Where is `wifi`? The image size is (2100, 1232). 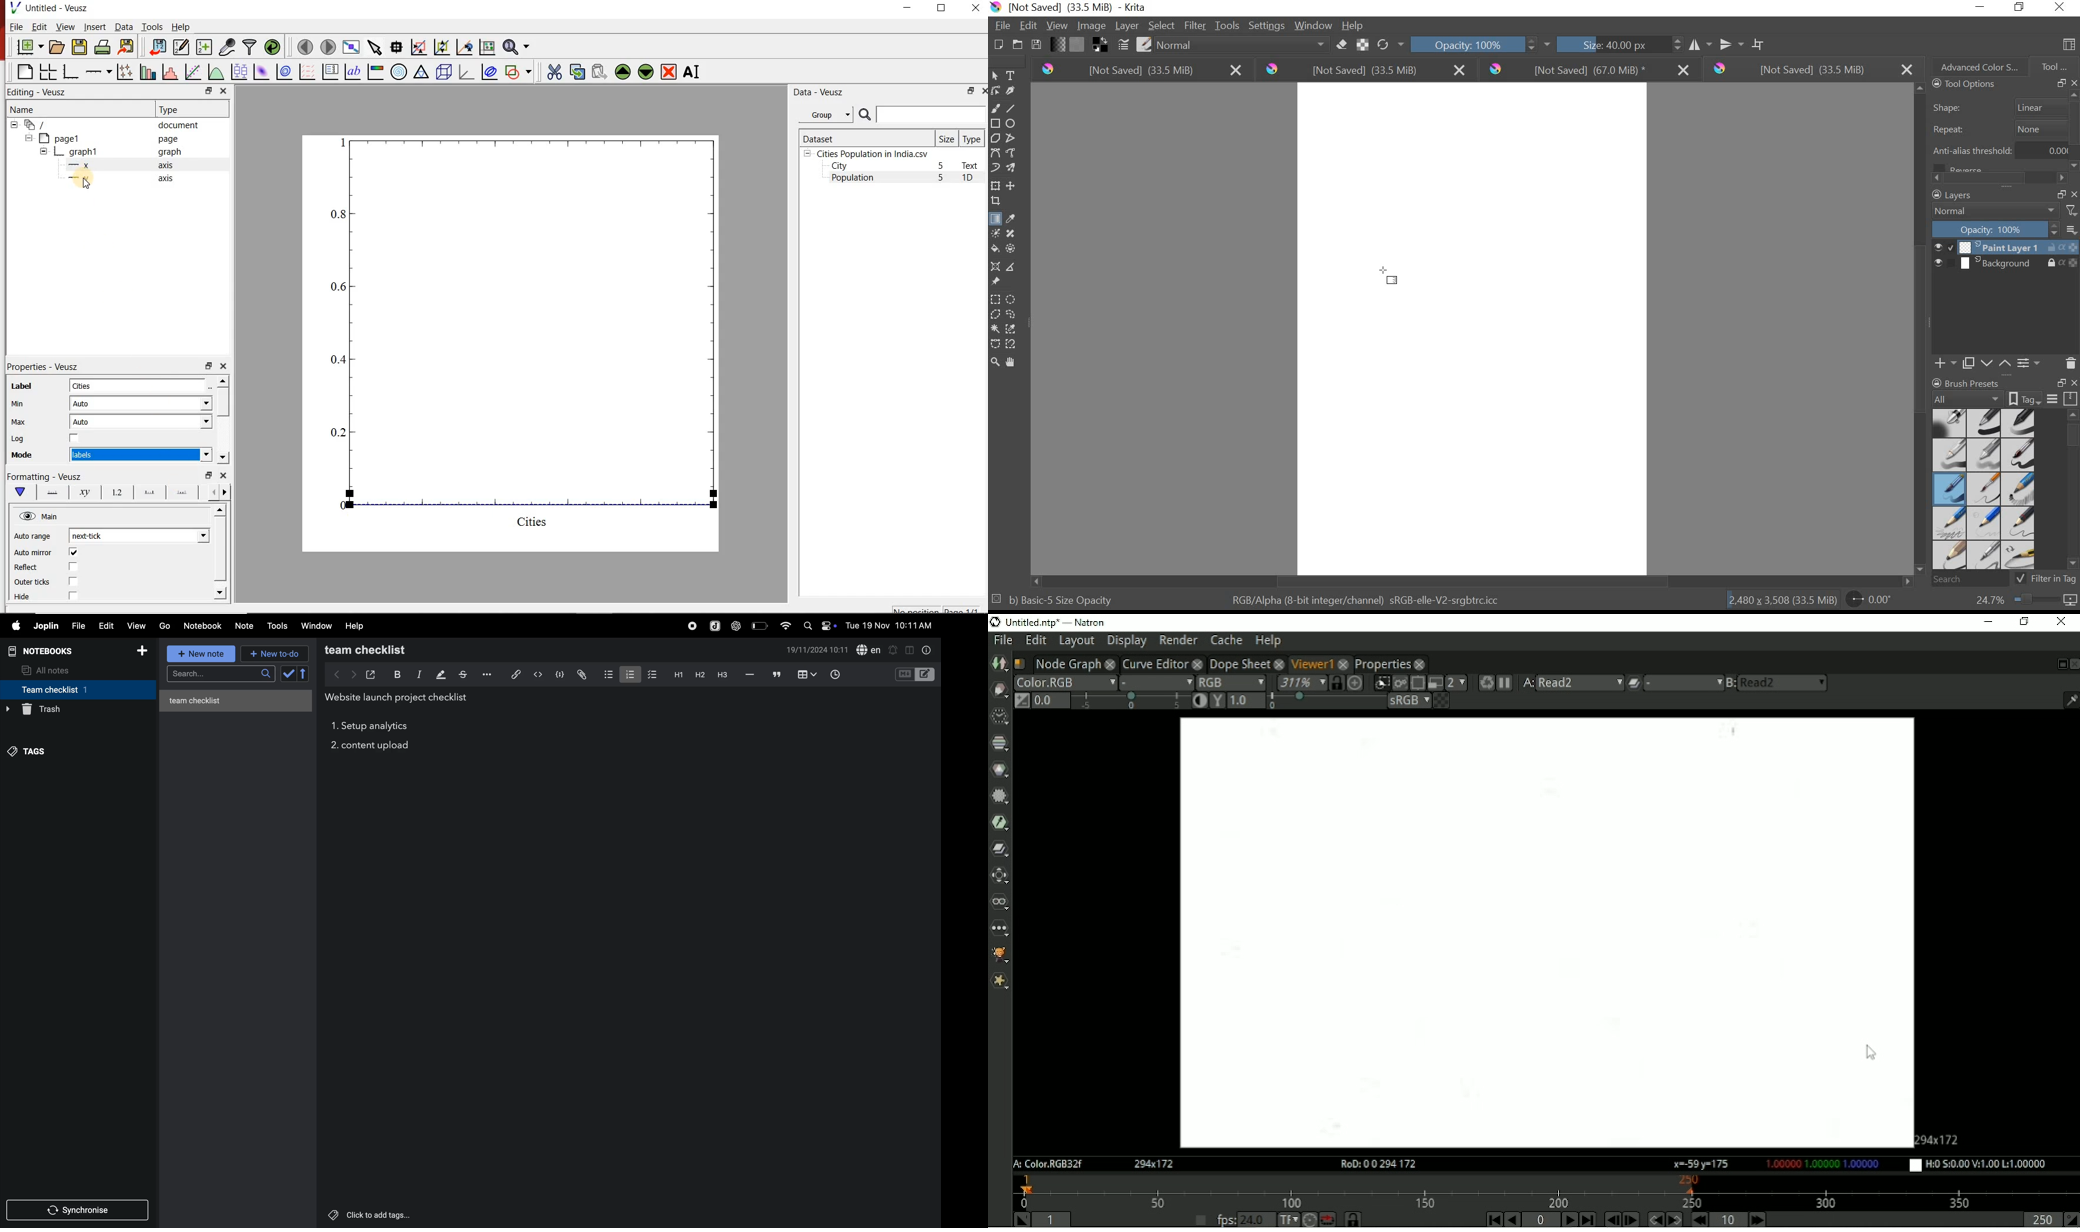 wifi is located at coordinates (784, 625).